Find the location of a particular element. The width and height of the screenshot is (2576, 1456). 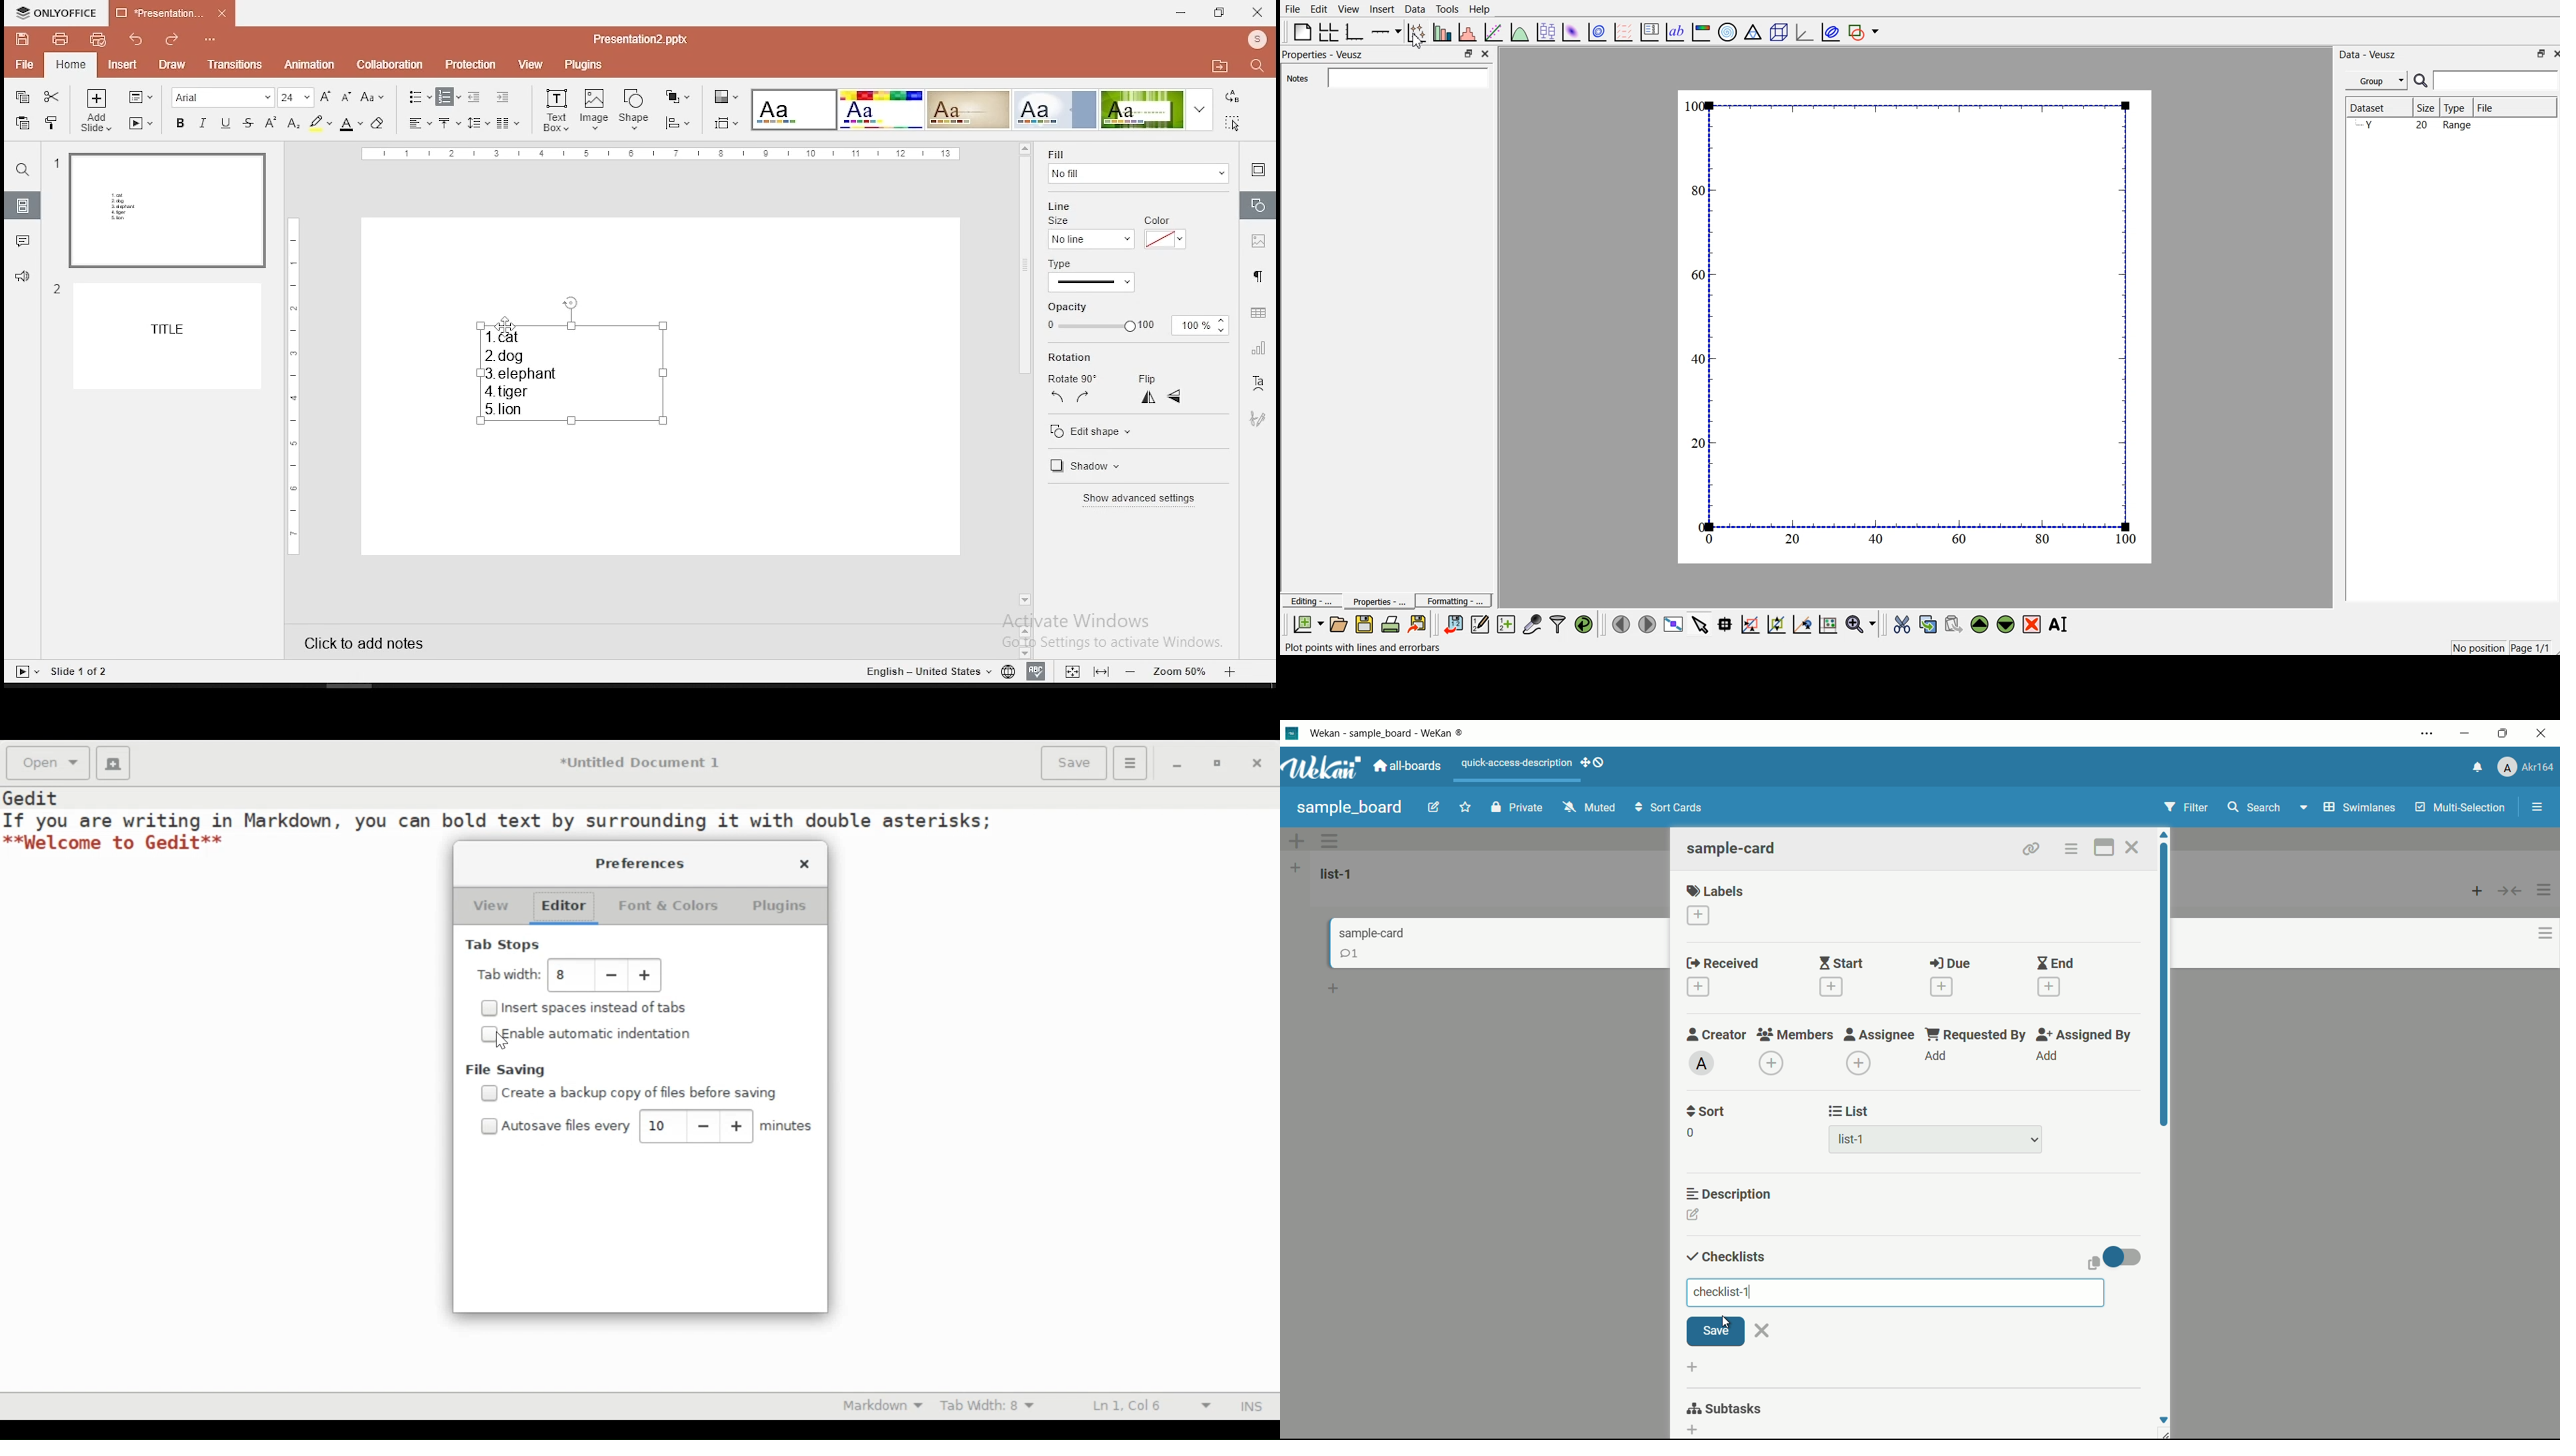

dropdown is located at coordinates (2035, 1140).